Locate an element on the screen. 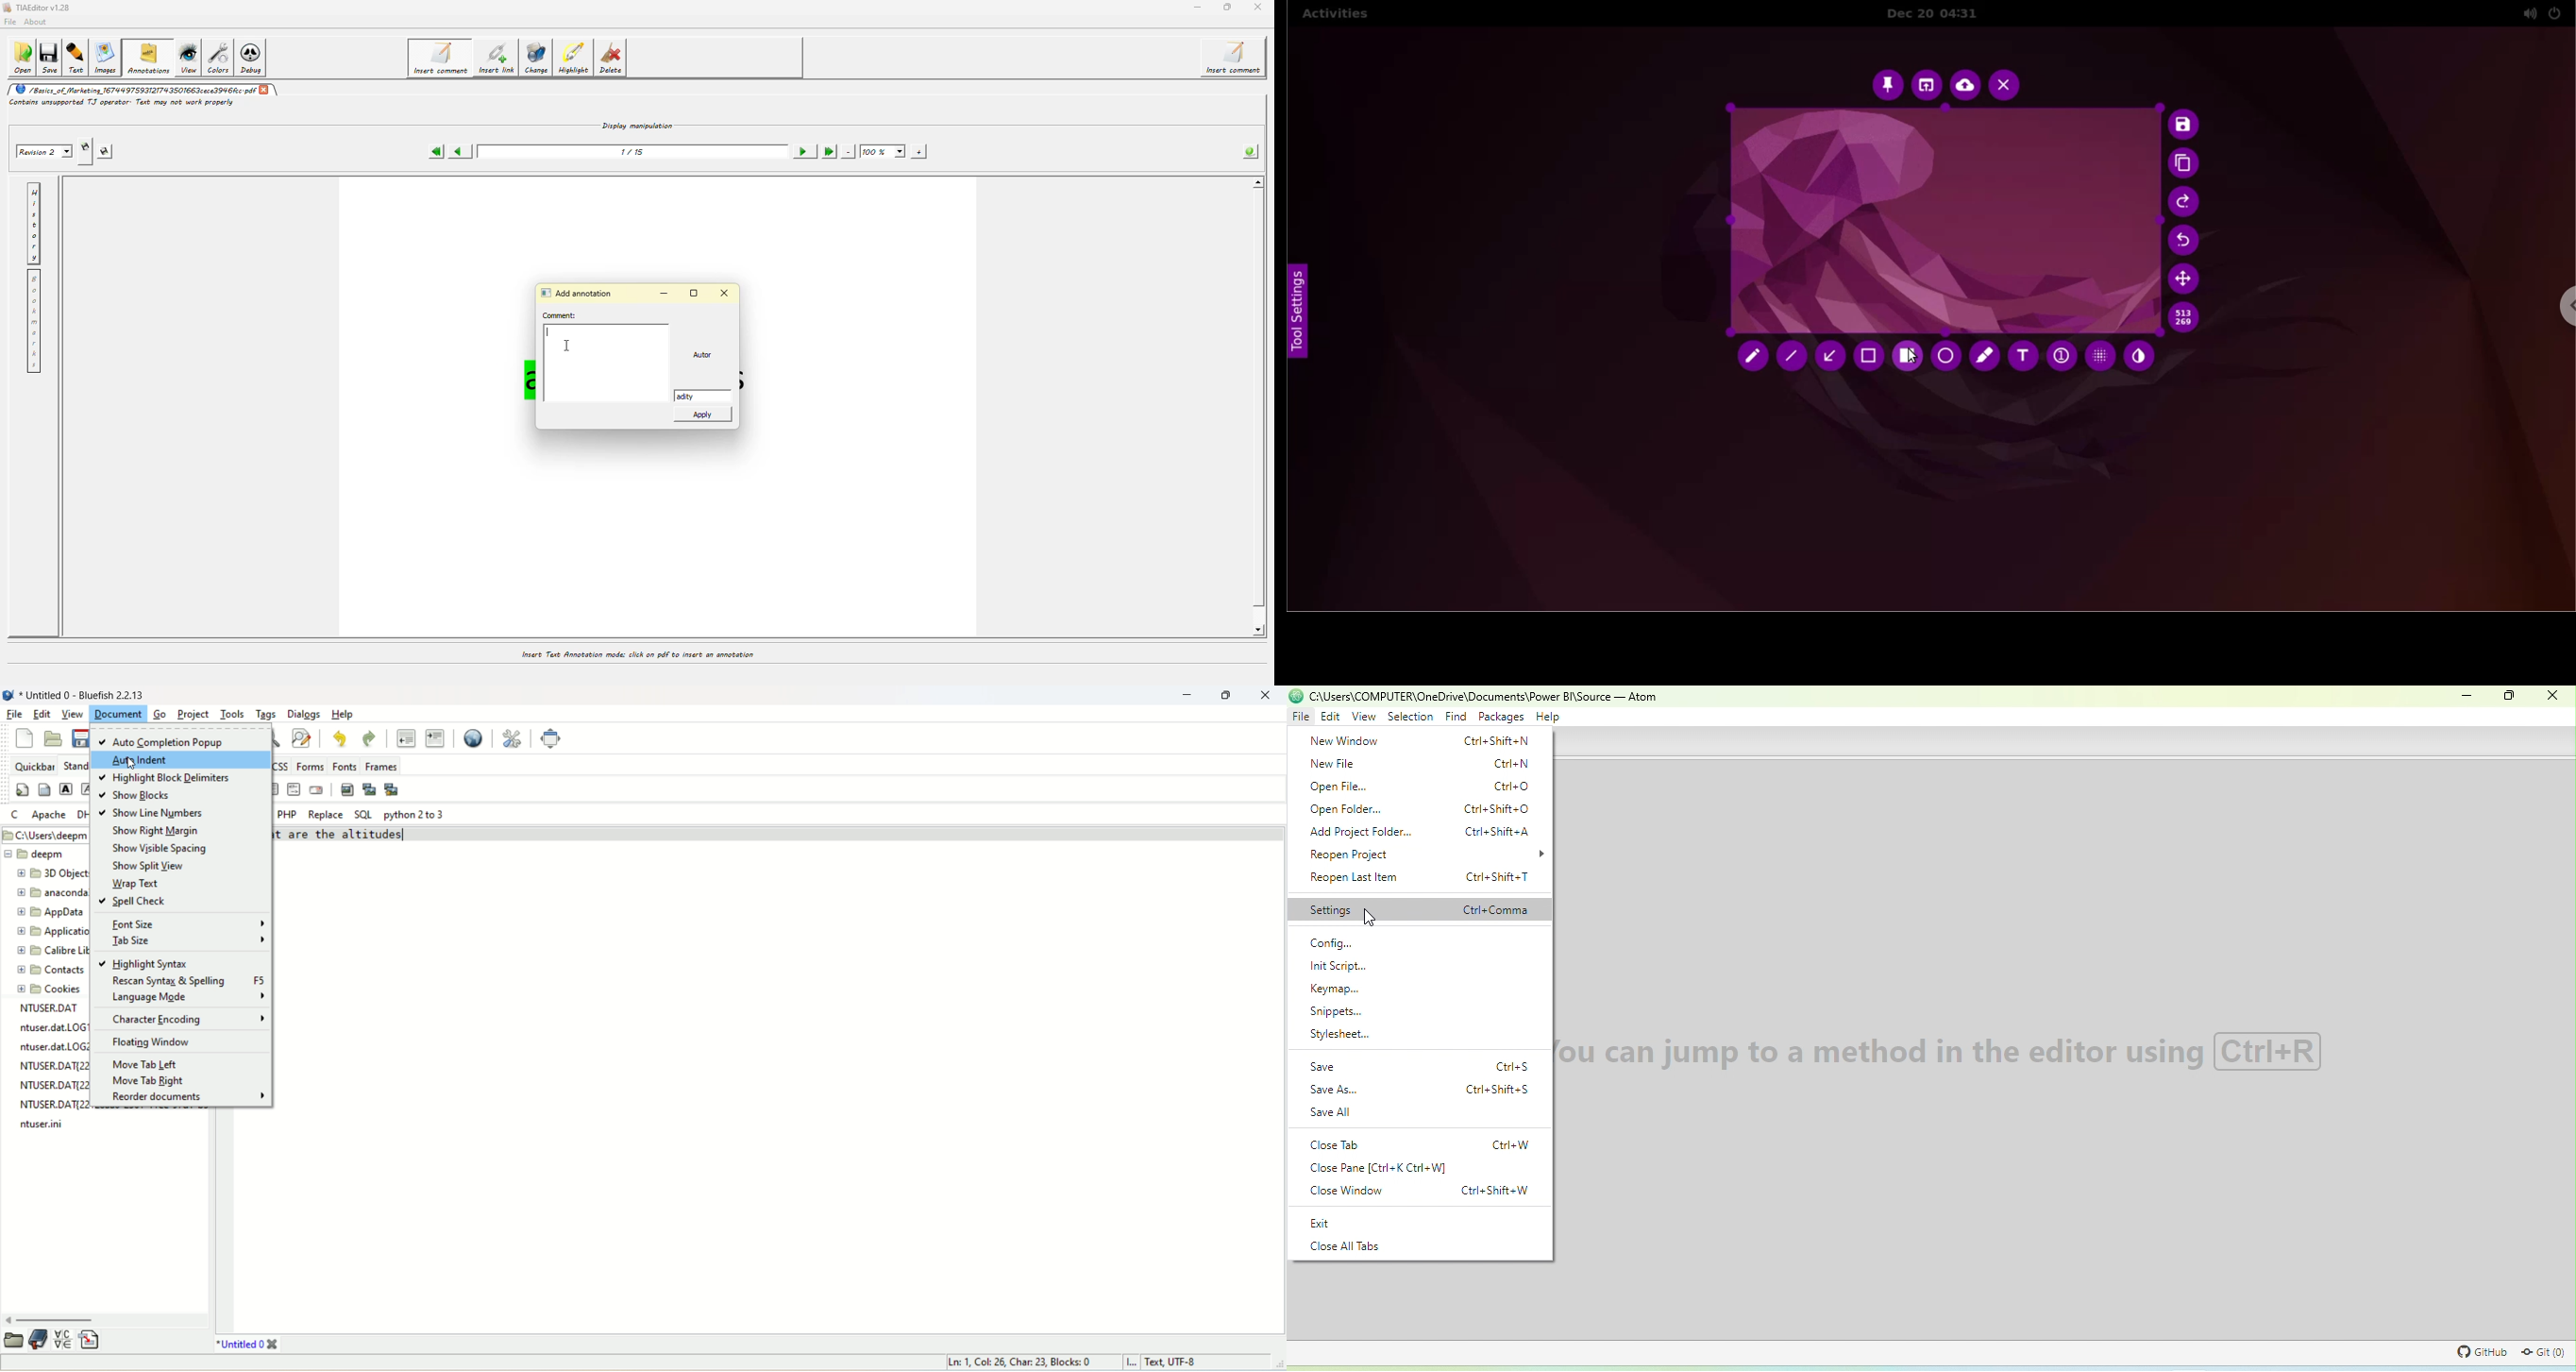 The width and height of the screenshot is (2576, 1372). reorder documents is located at coordinates (186, 1098).